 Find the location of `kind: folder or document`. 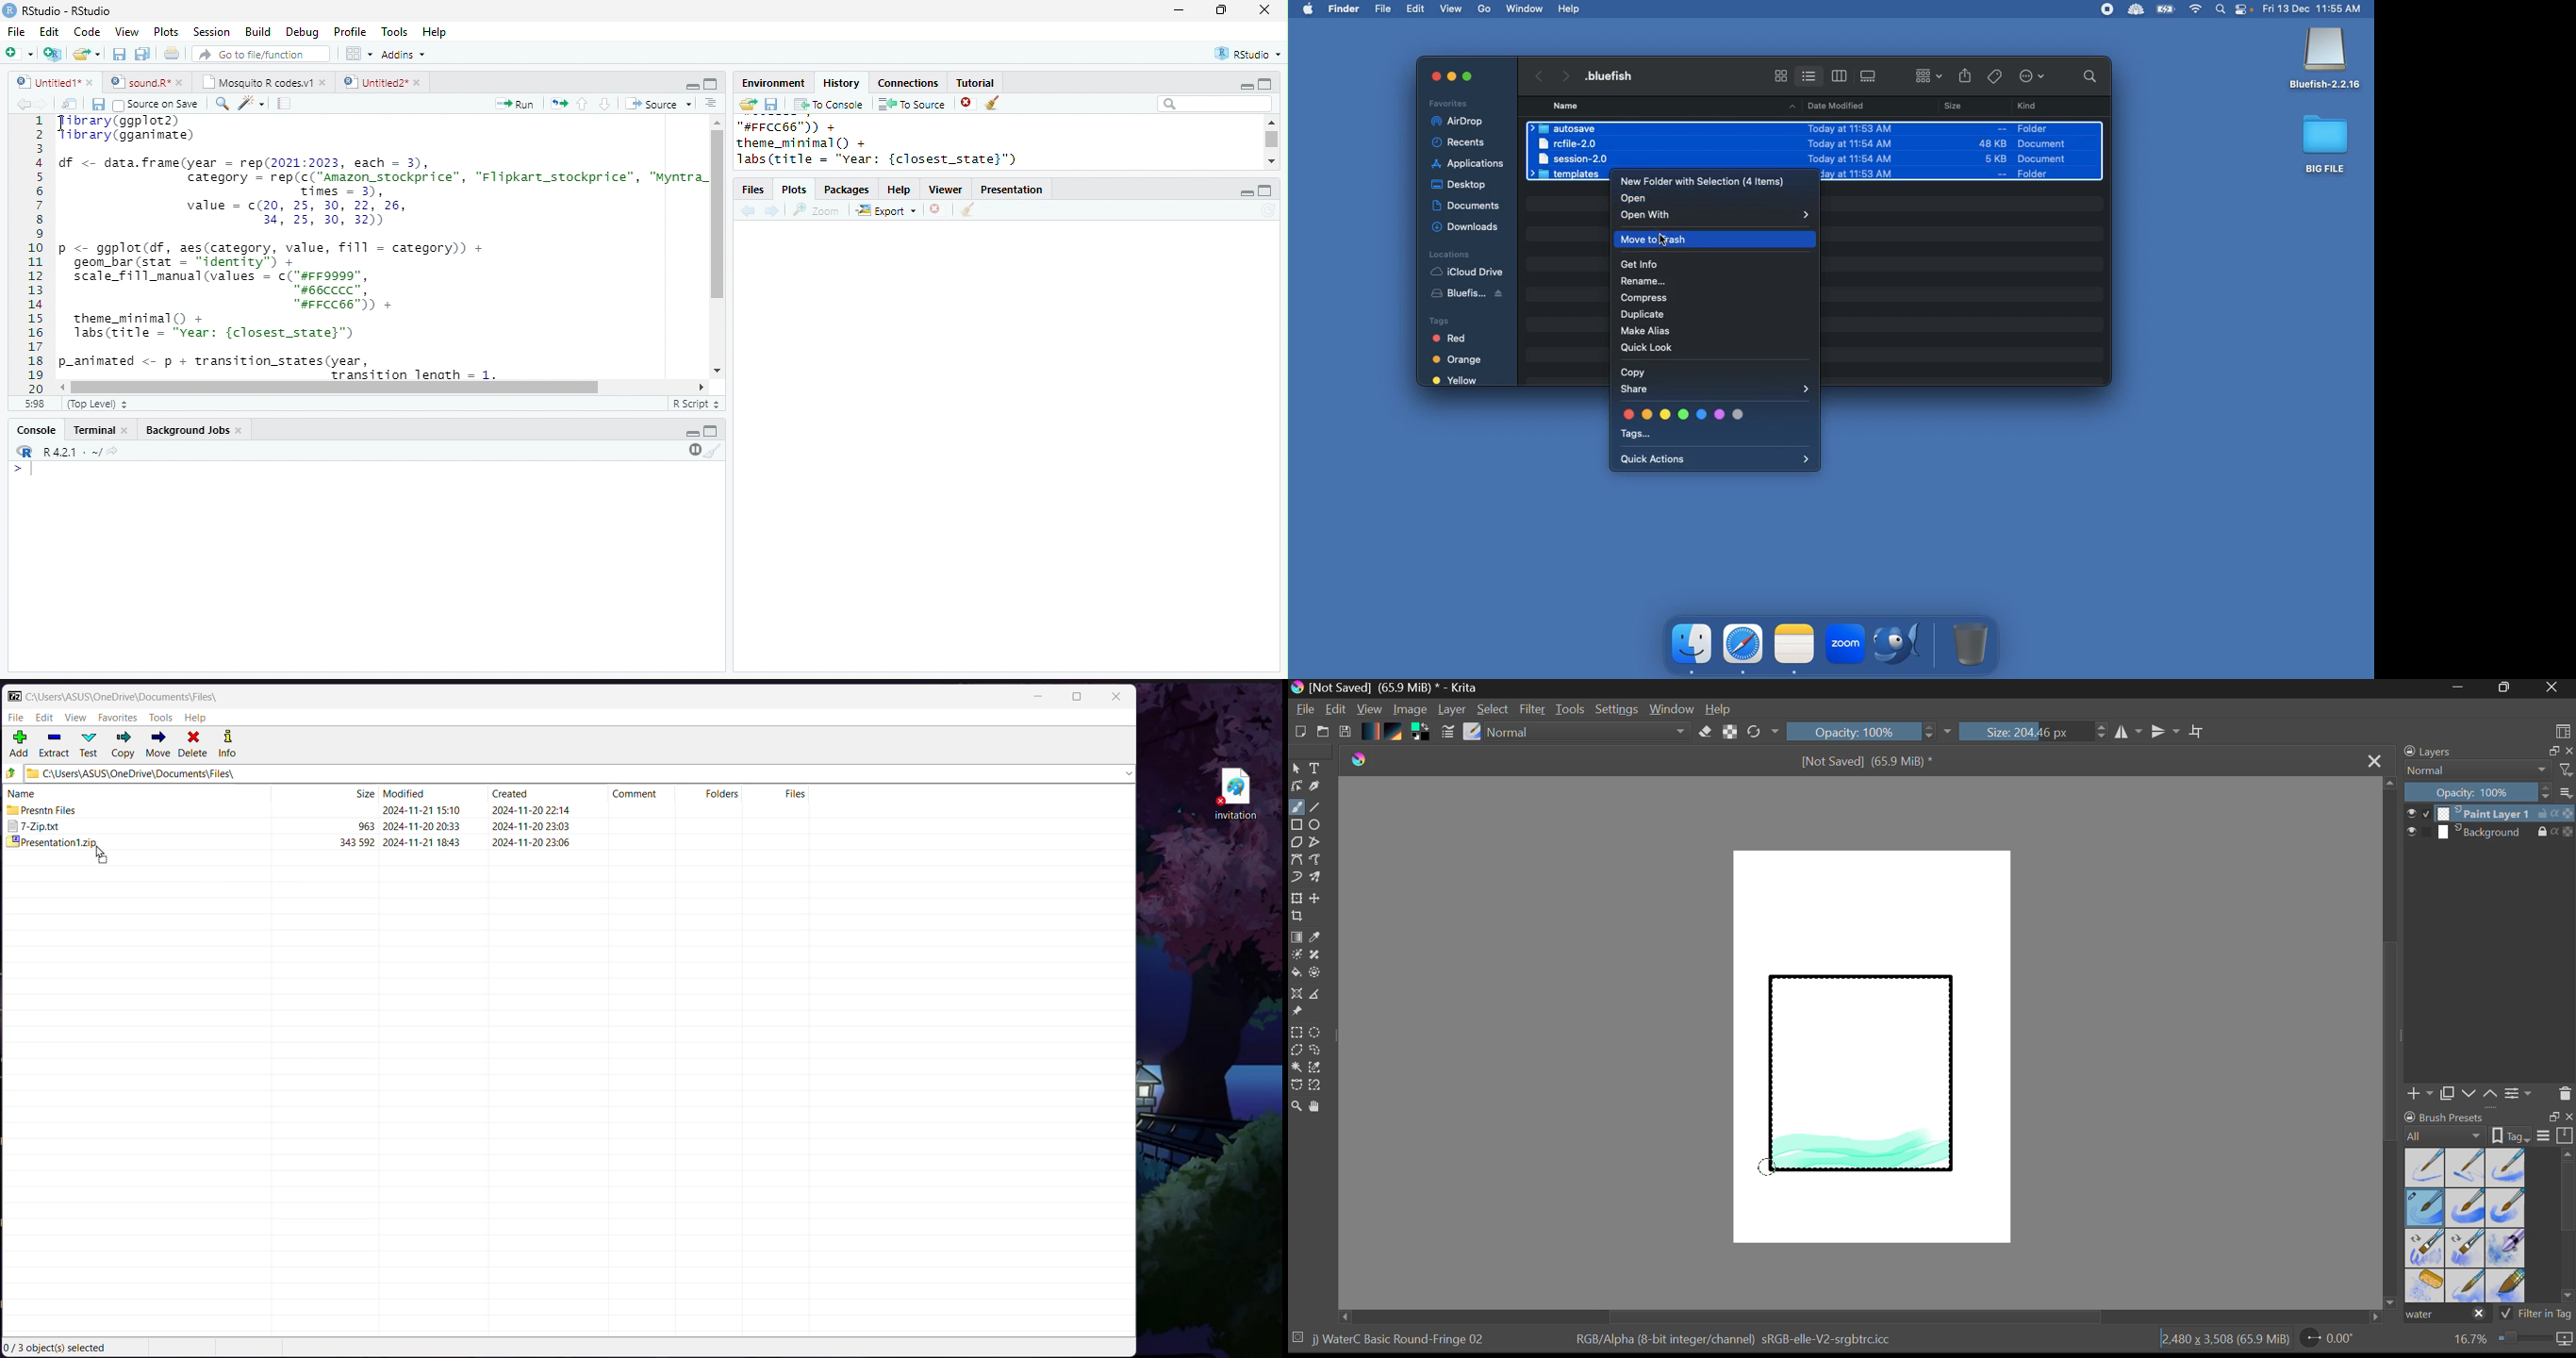

kind: folder or document is located at coordinates (2053, 150).